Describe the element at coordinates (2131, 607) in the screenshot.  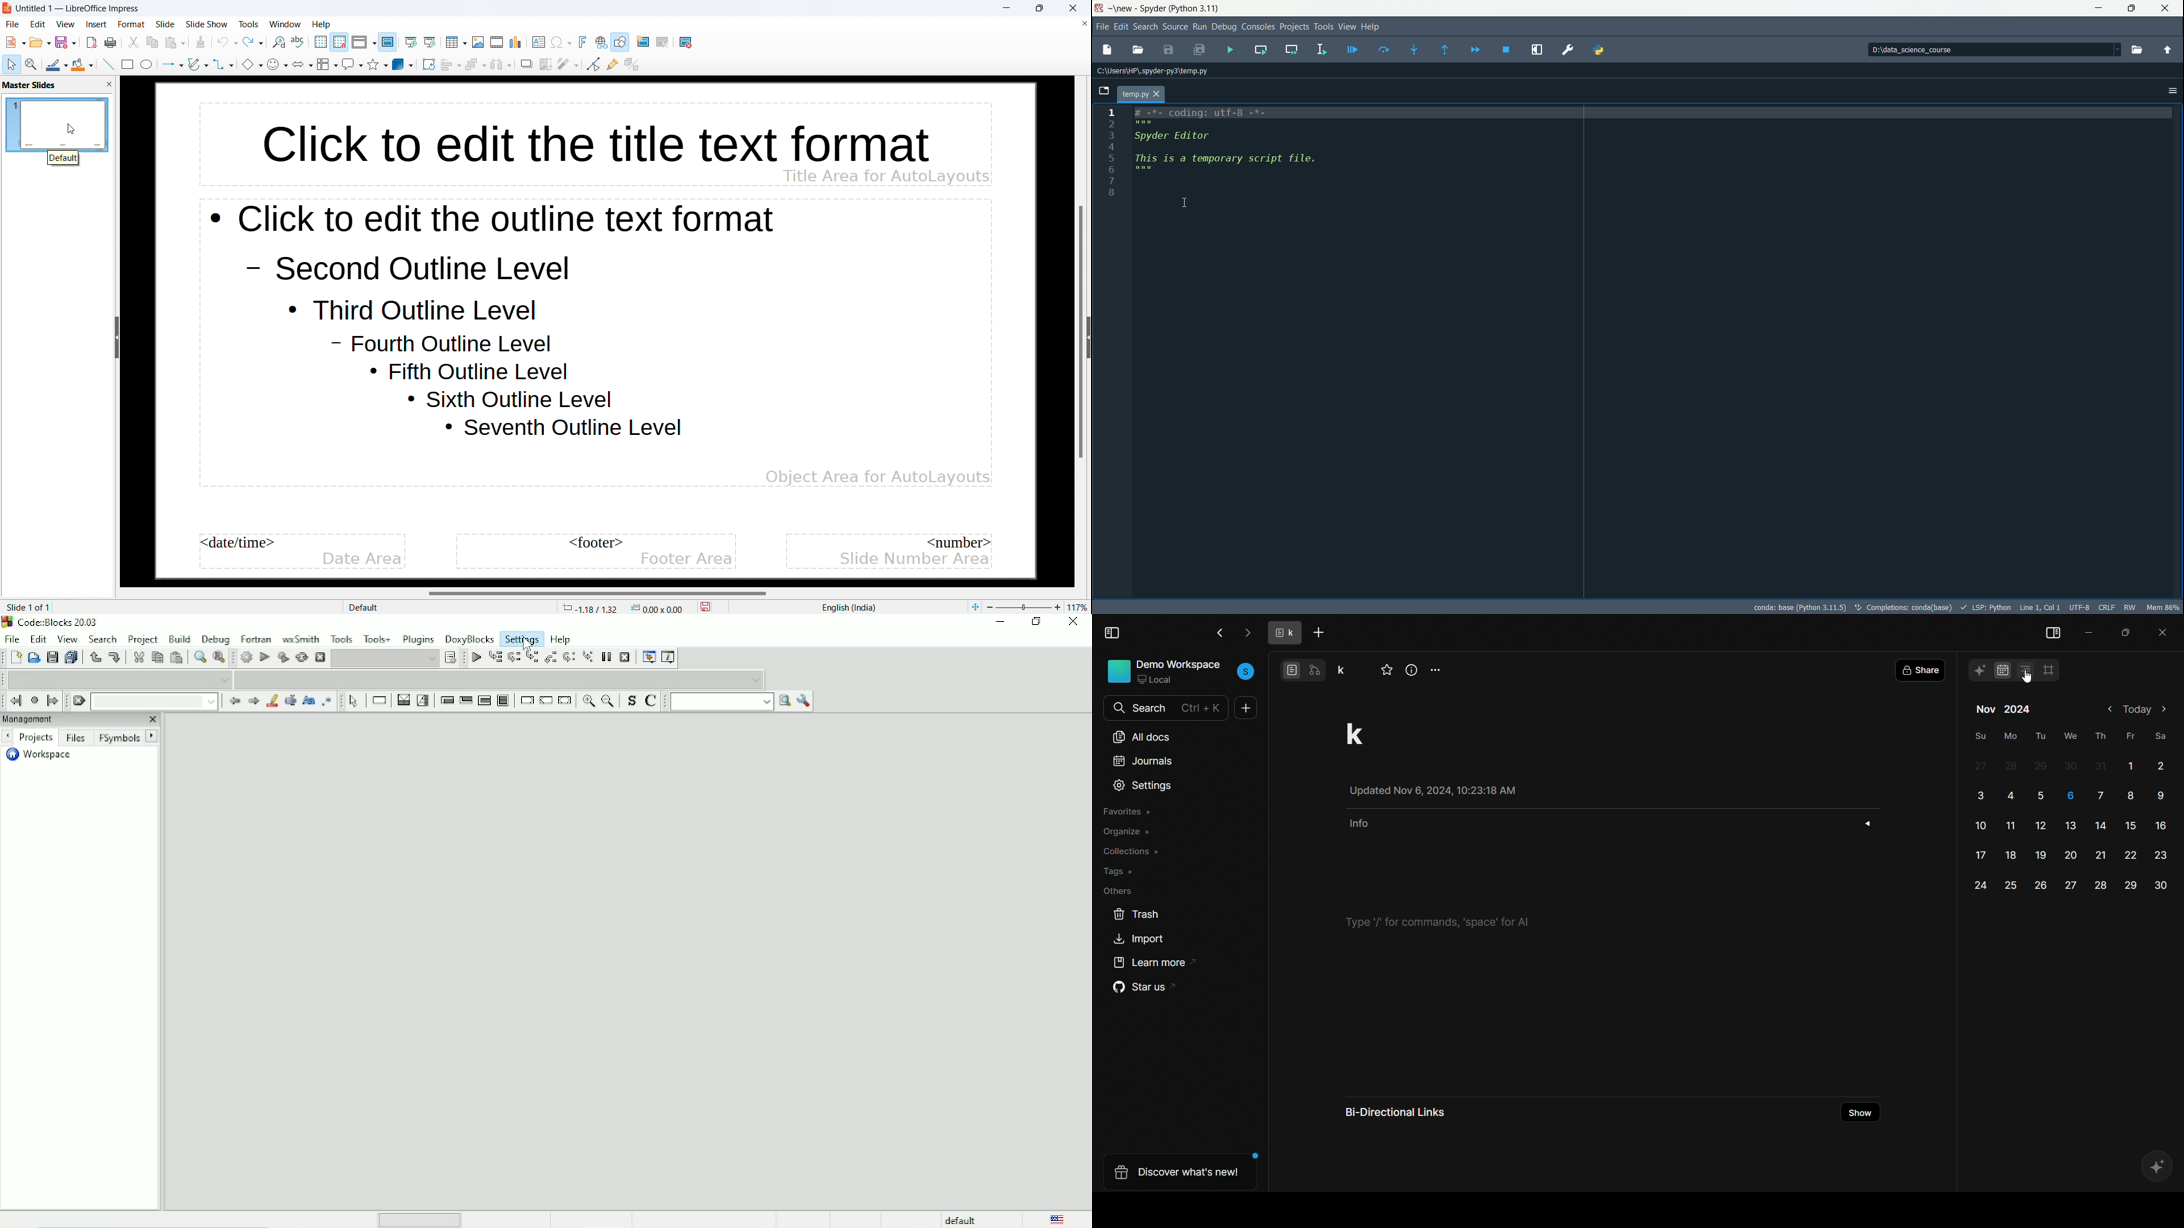
I see `rw` at that location.